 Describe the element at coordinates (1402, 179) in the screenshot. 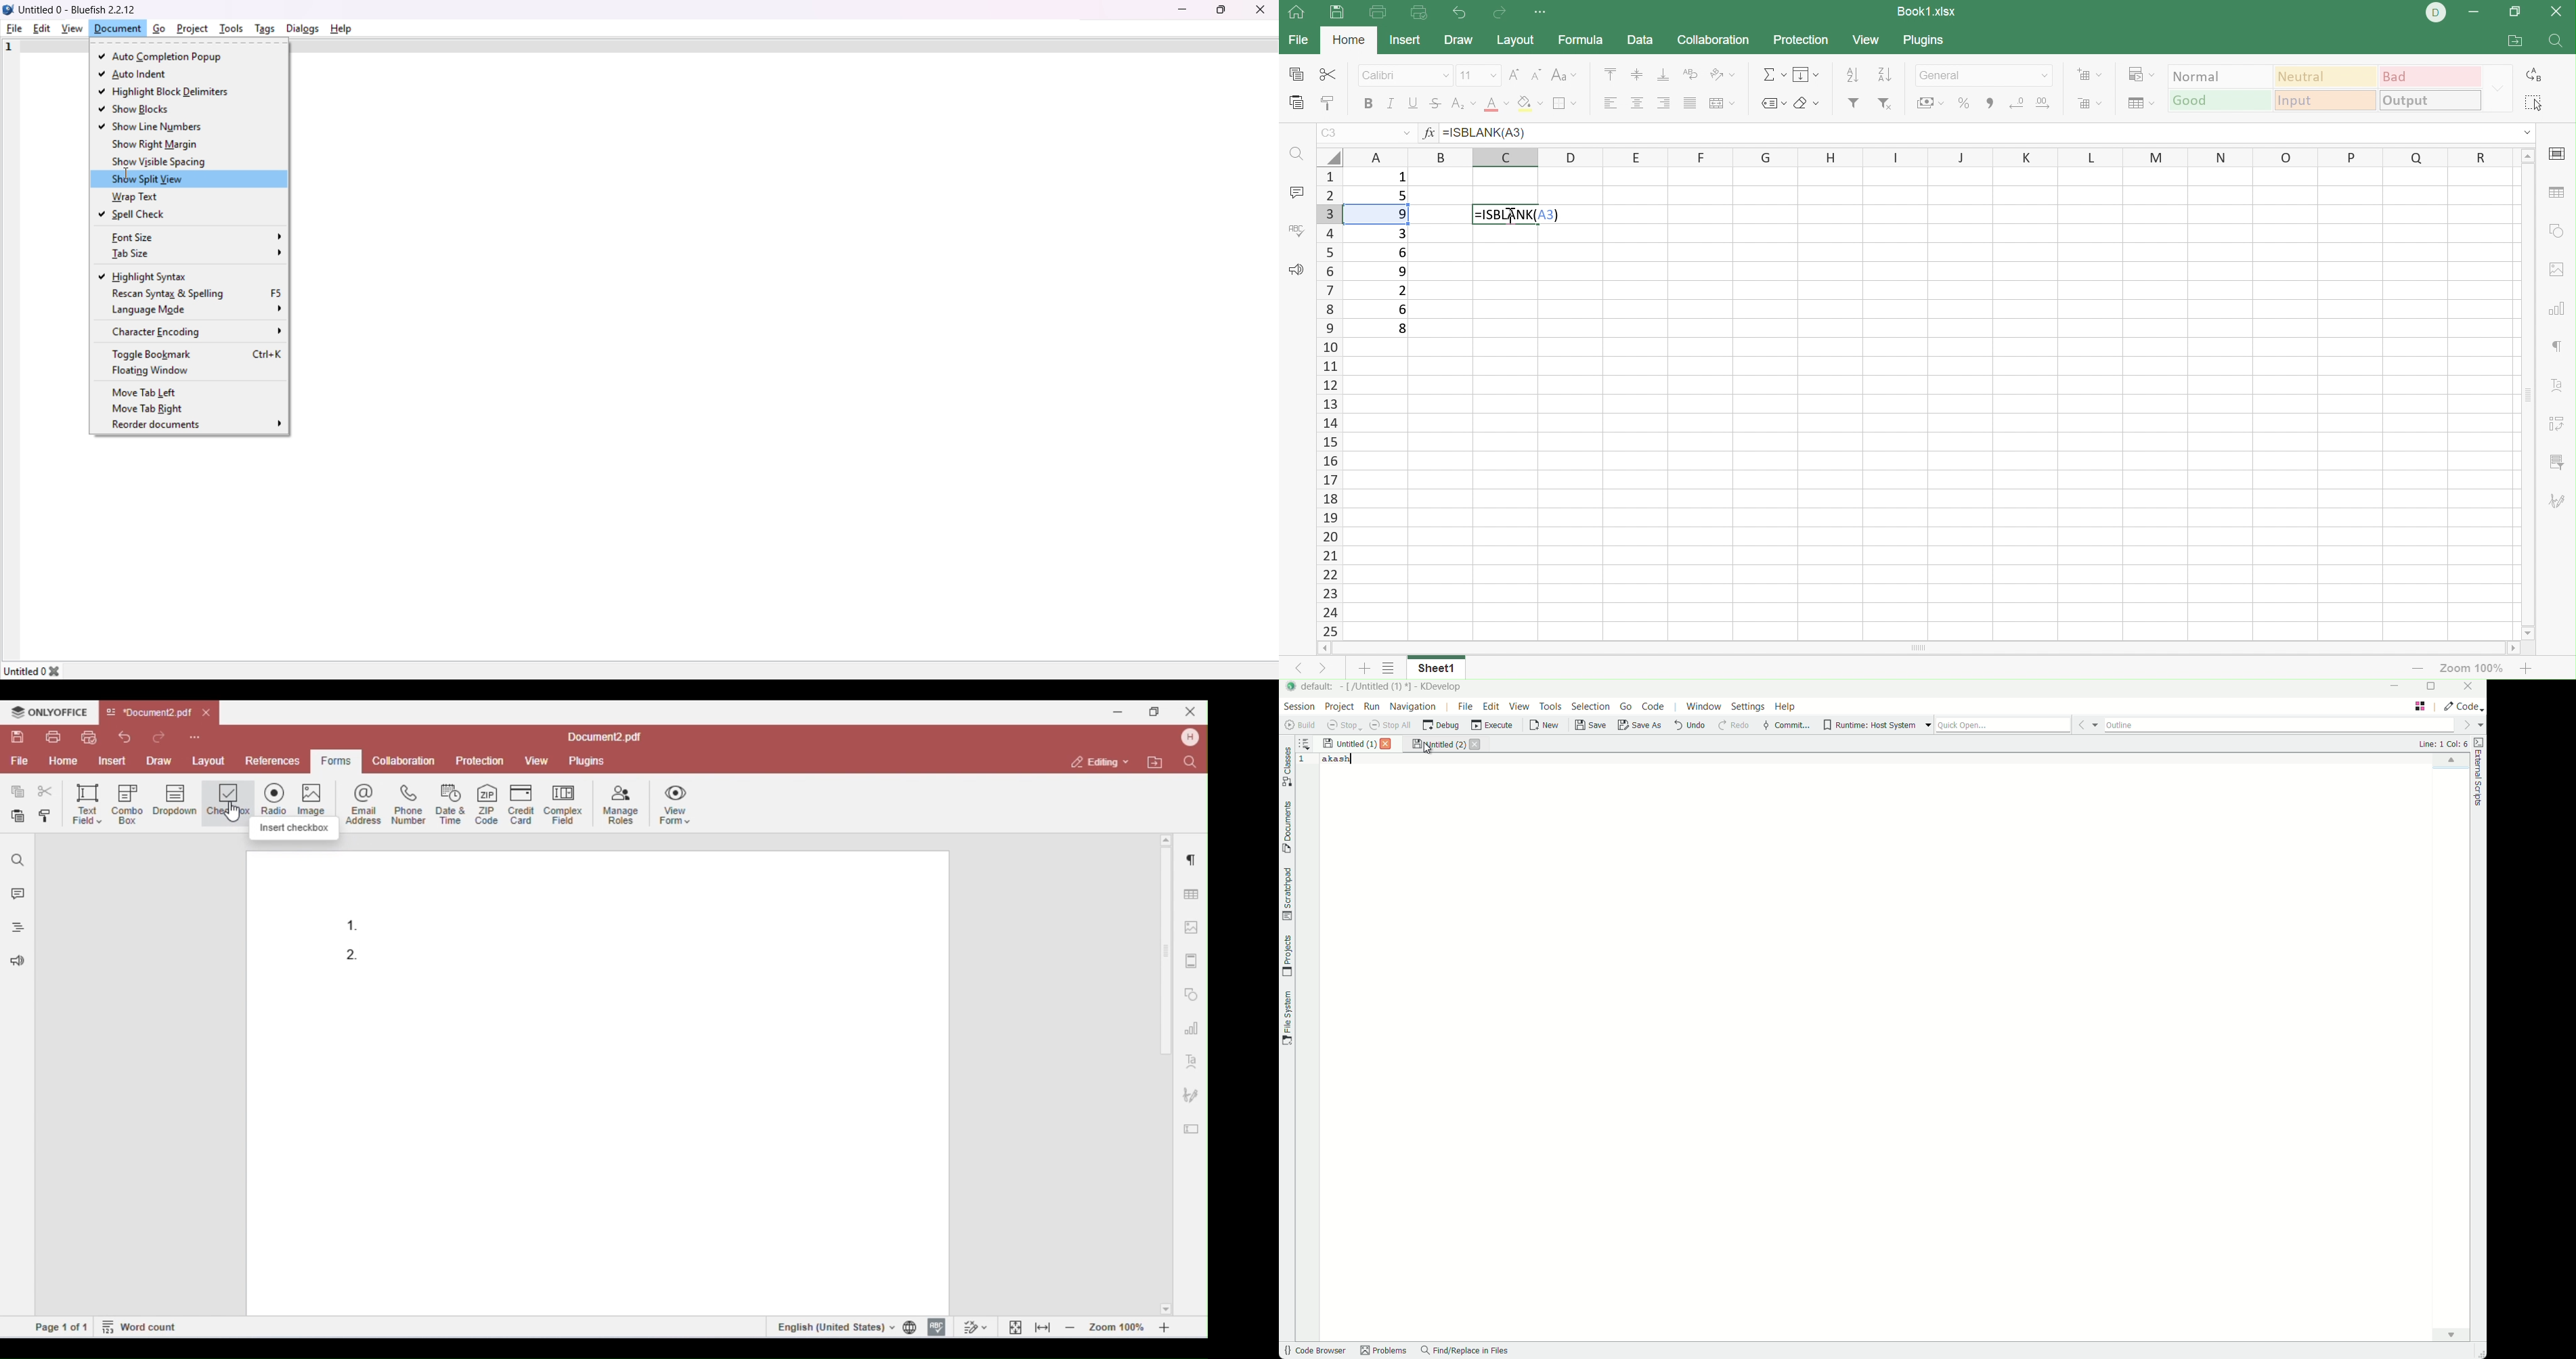

I see `1` at that location.